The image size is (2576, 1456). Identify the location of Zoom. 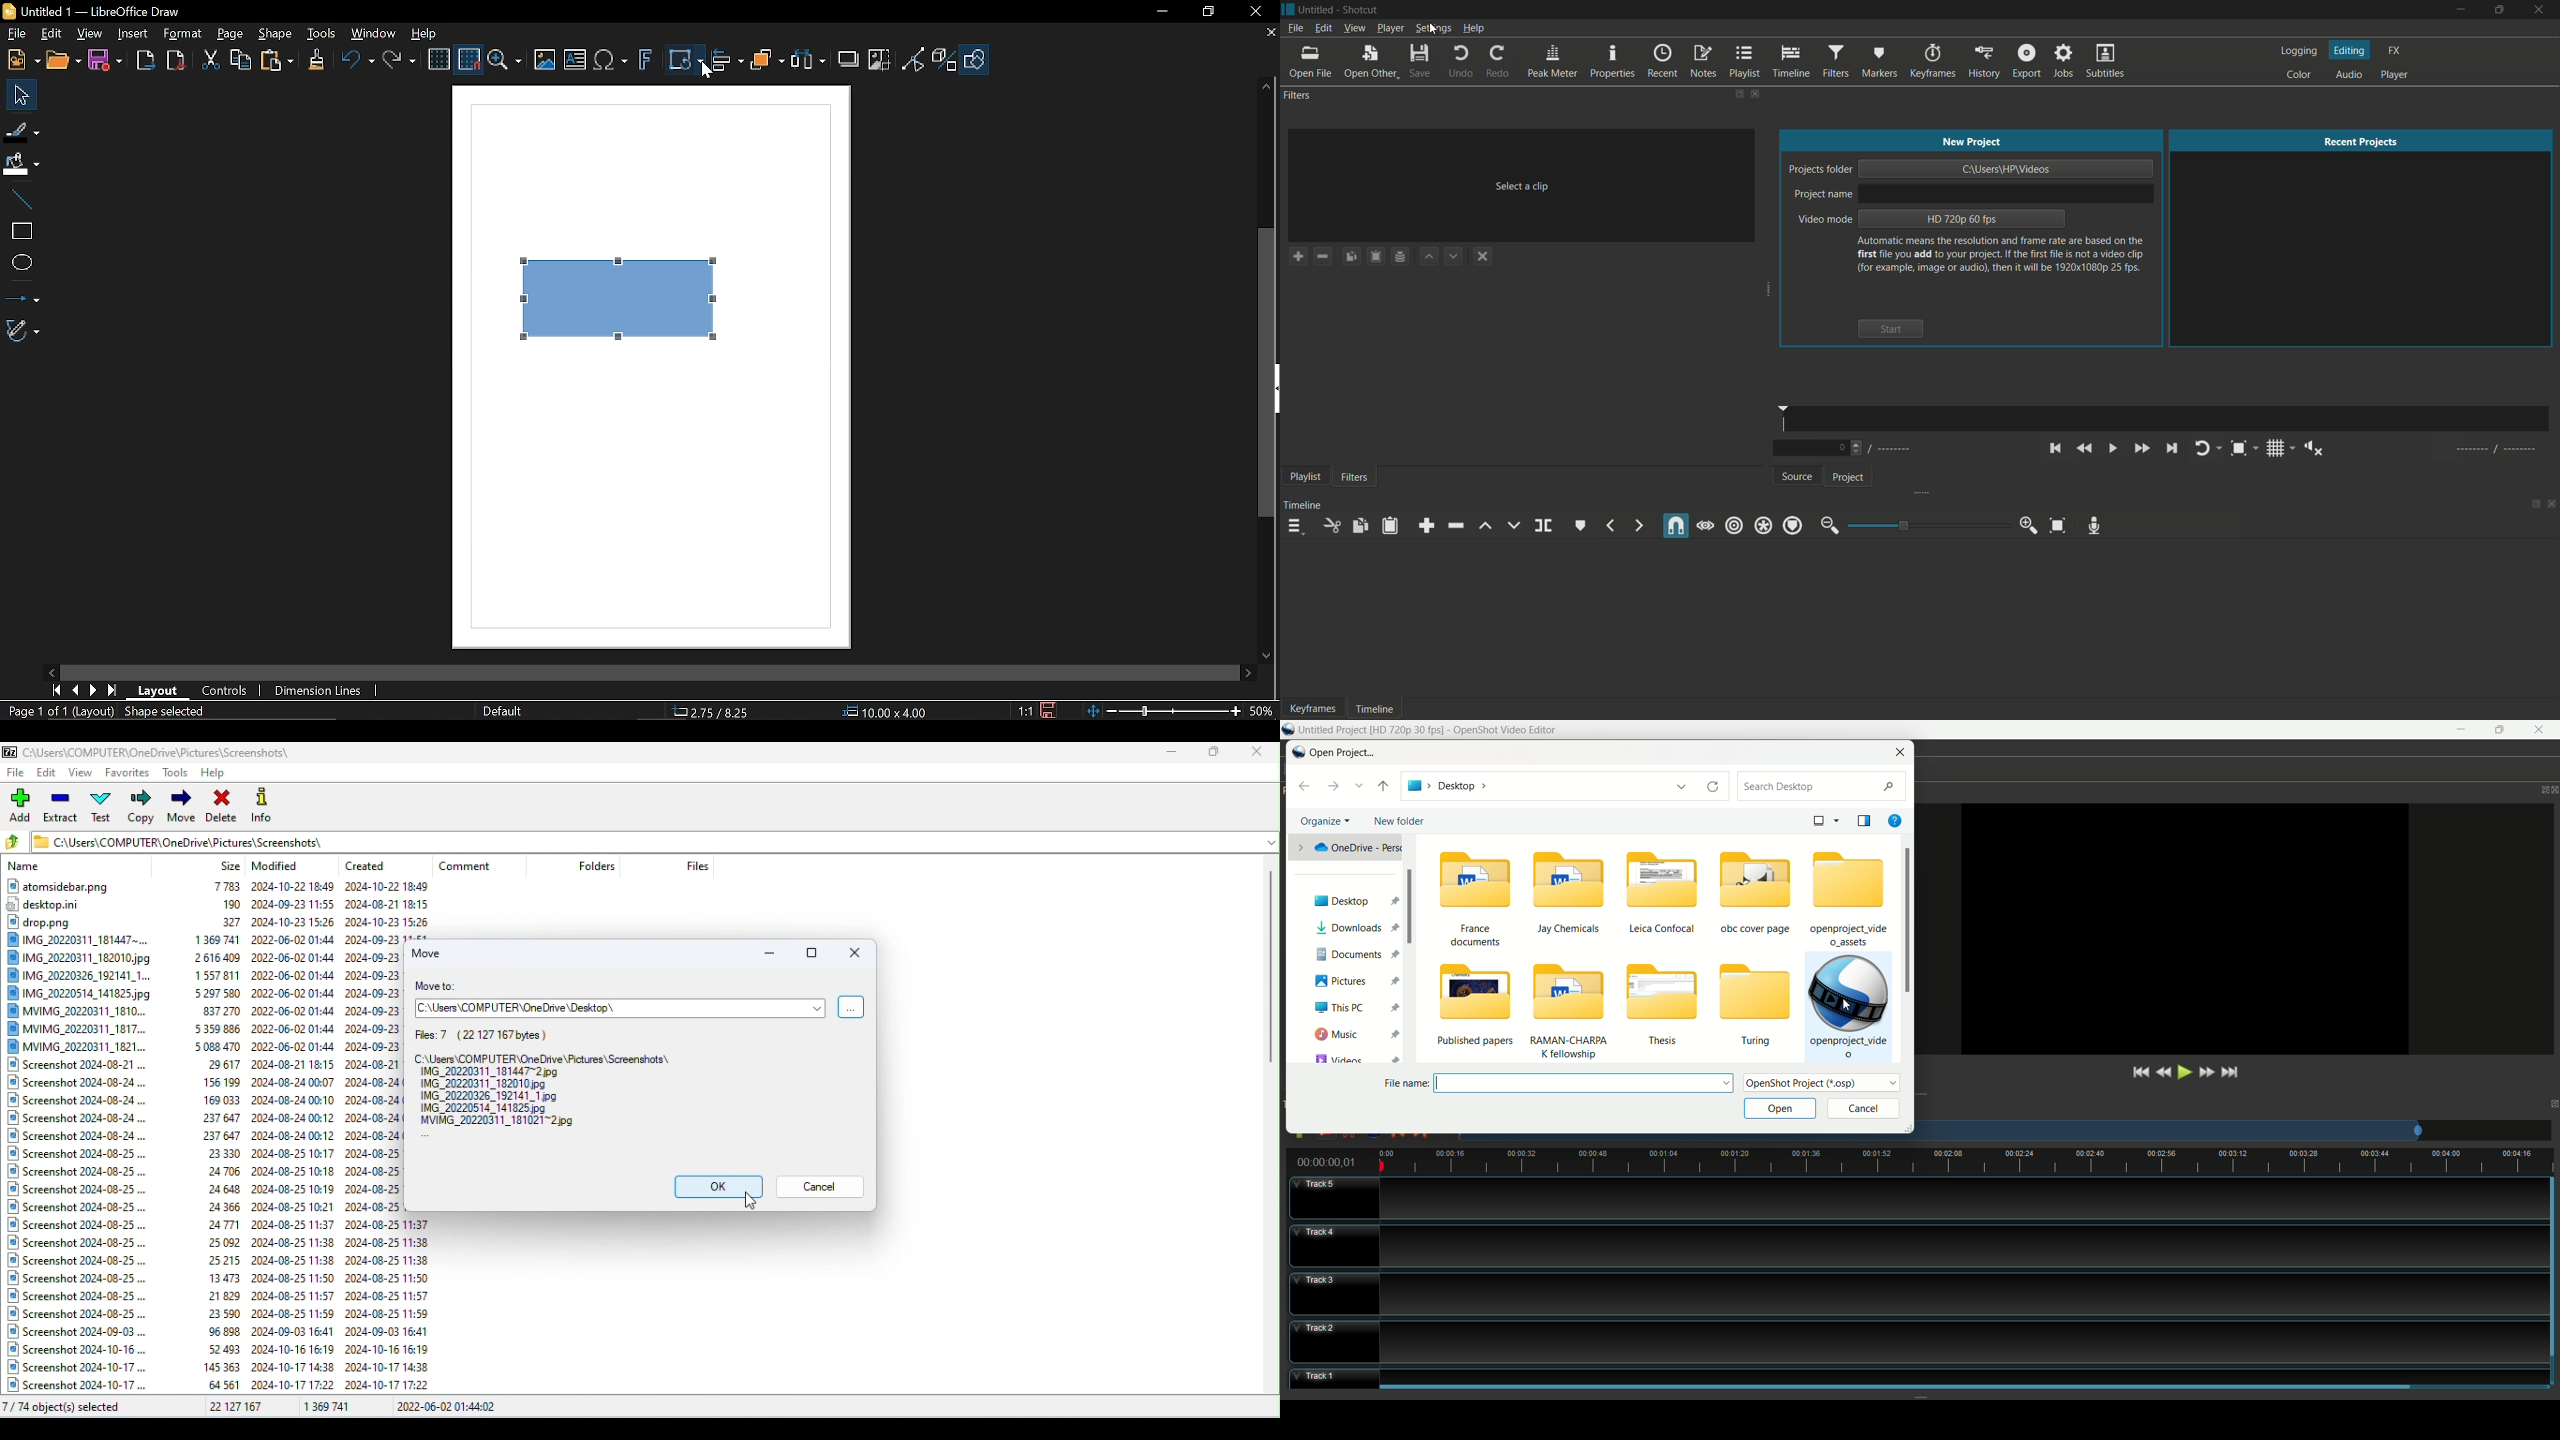
(505, 61).